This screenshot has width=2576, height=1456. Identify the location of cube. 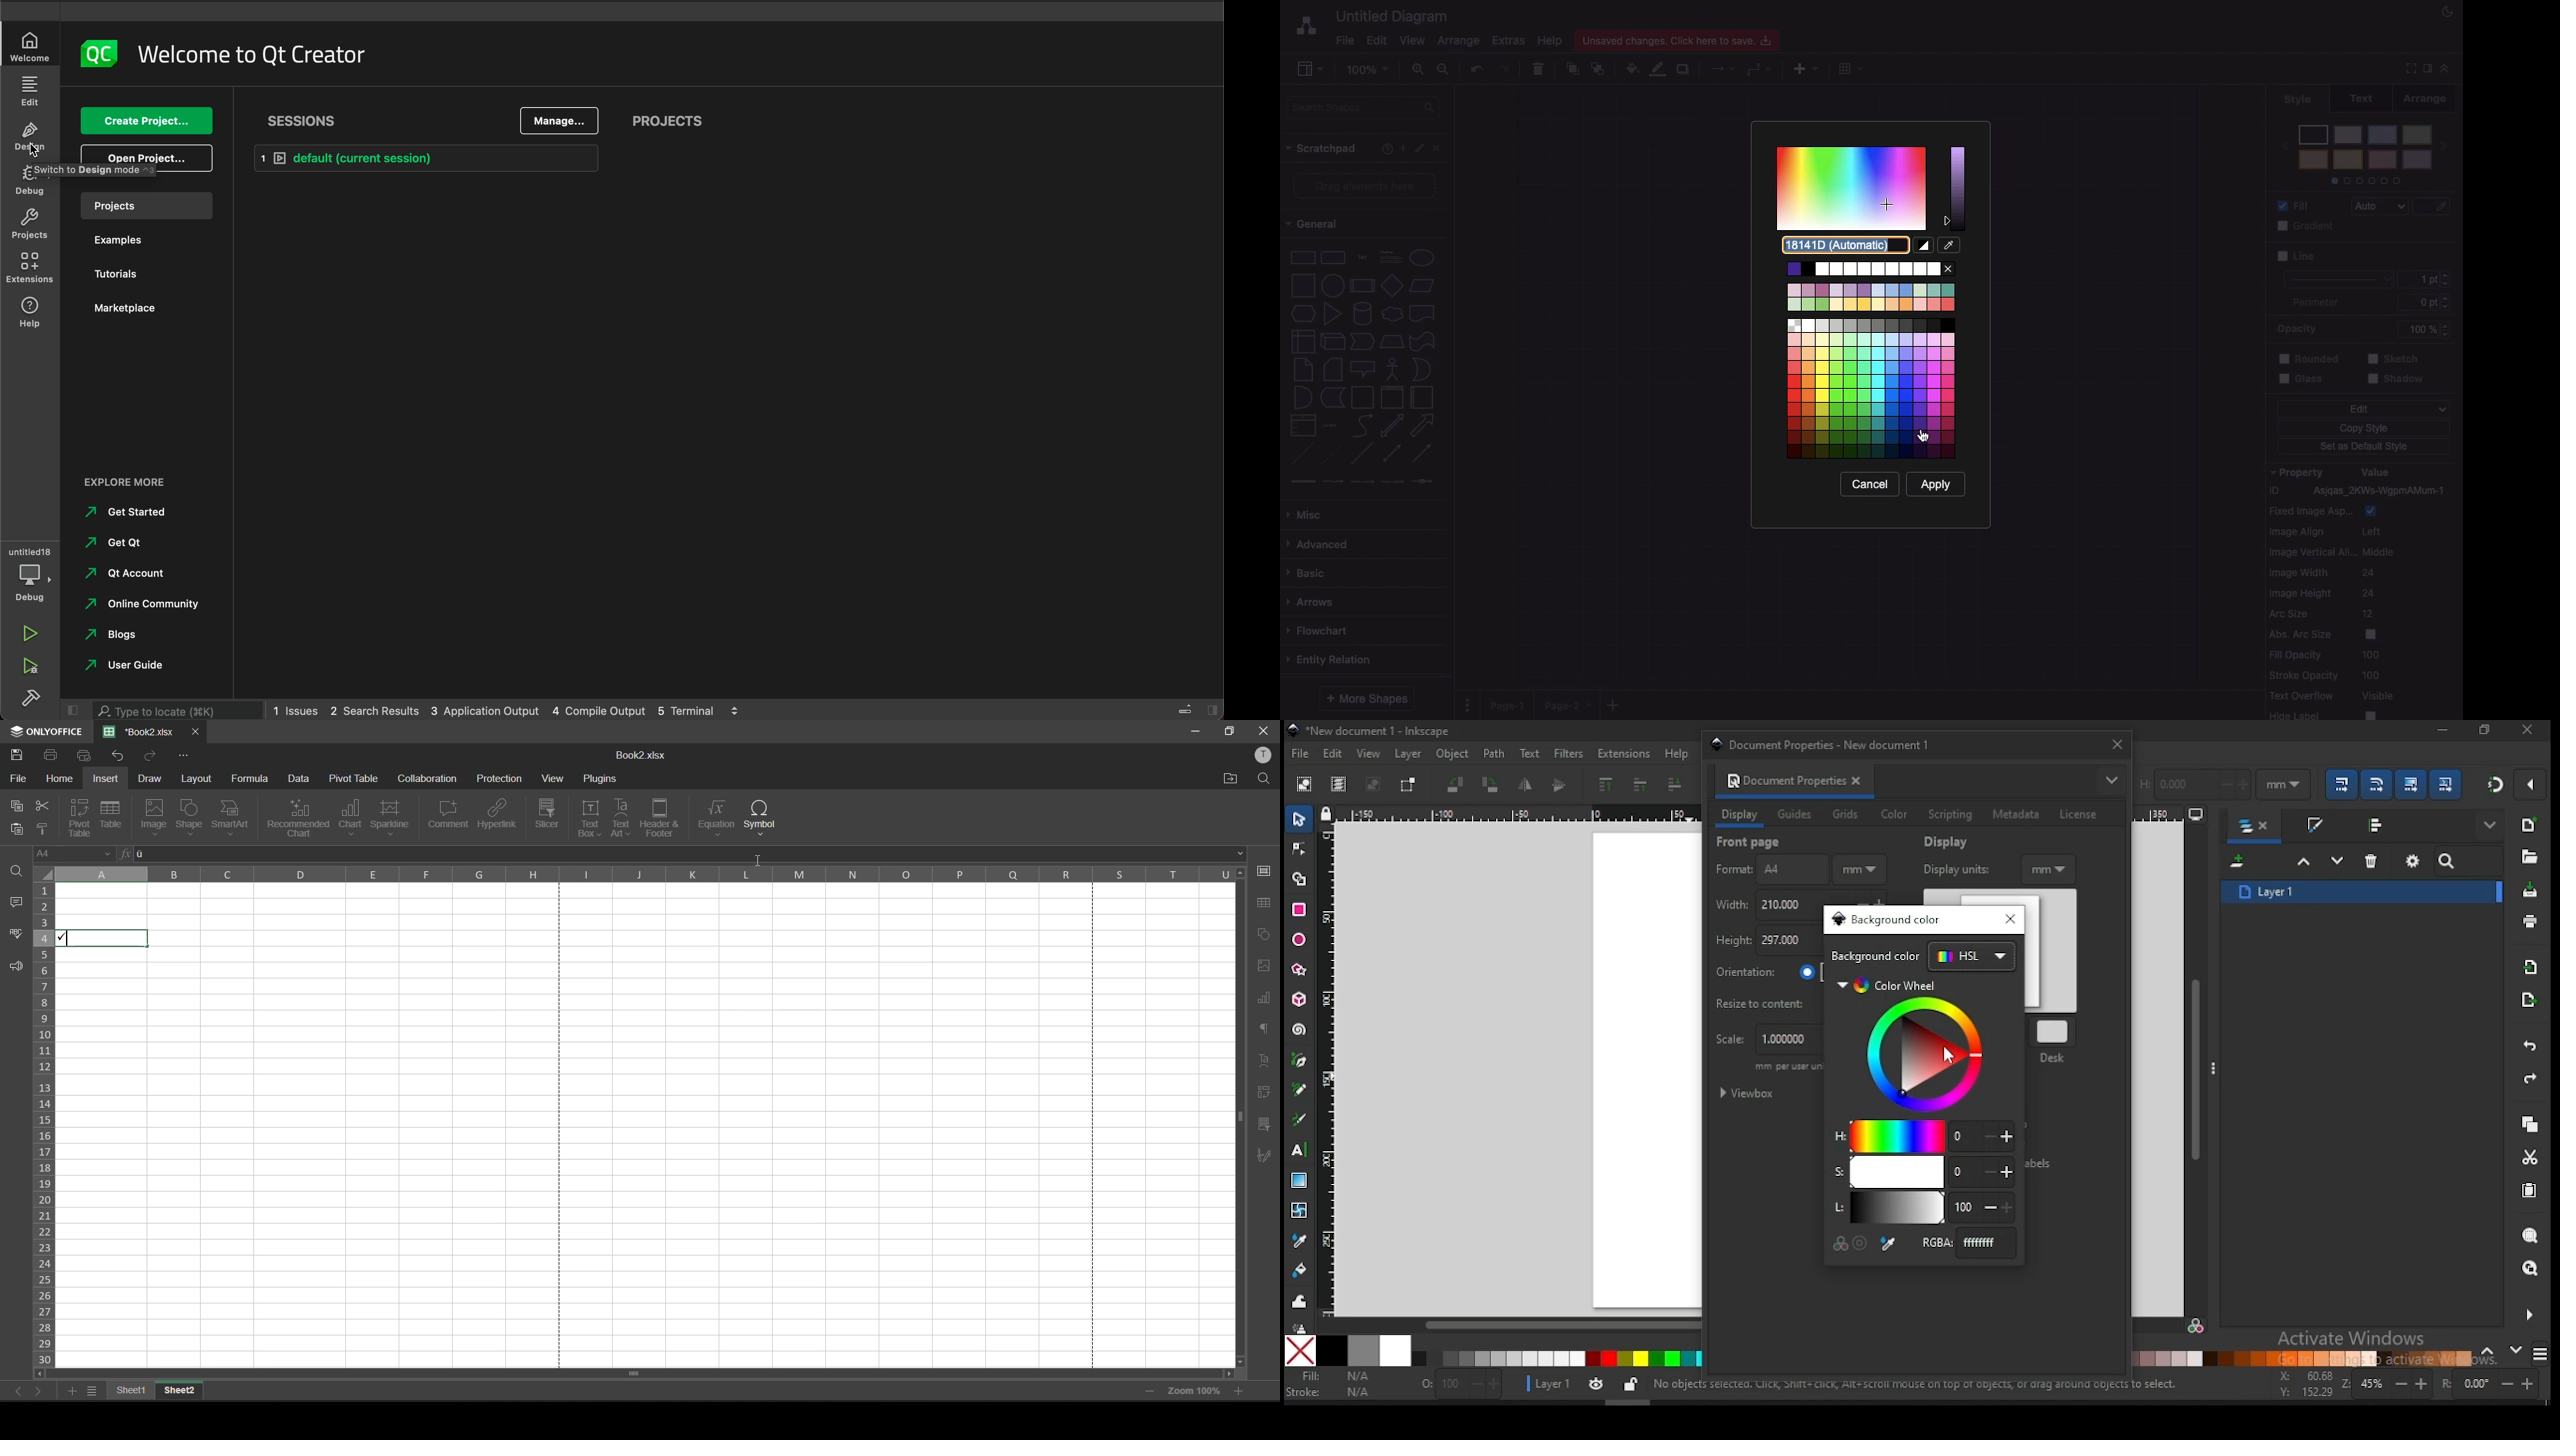
(1331, 341).